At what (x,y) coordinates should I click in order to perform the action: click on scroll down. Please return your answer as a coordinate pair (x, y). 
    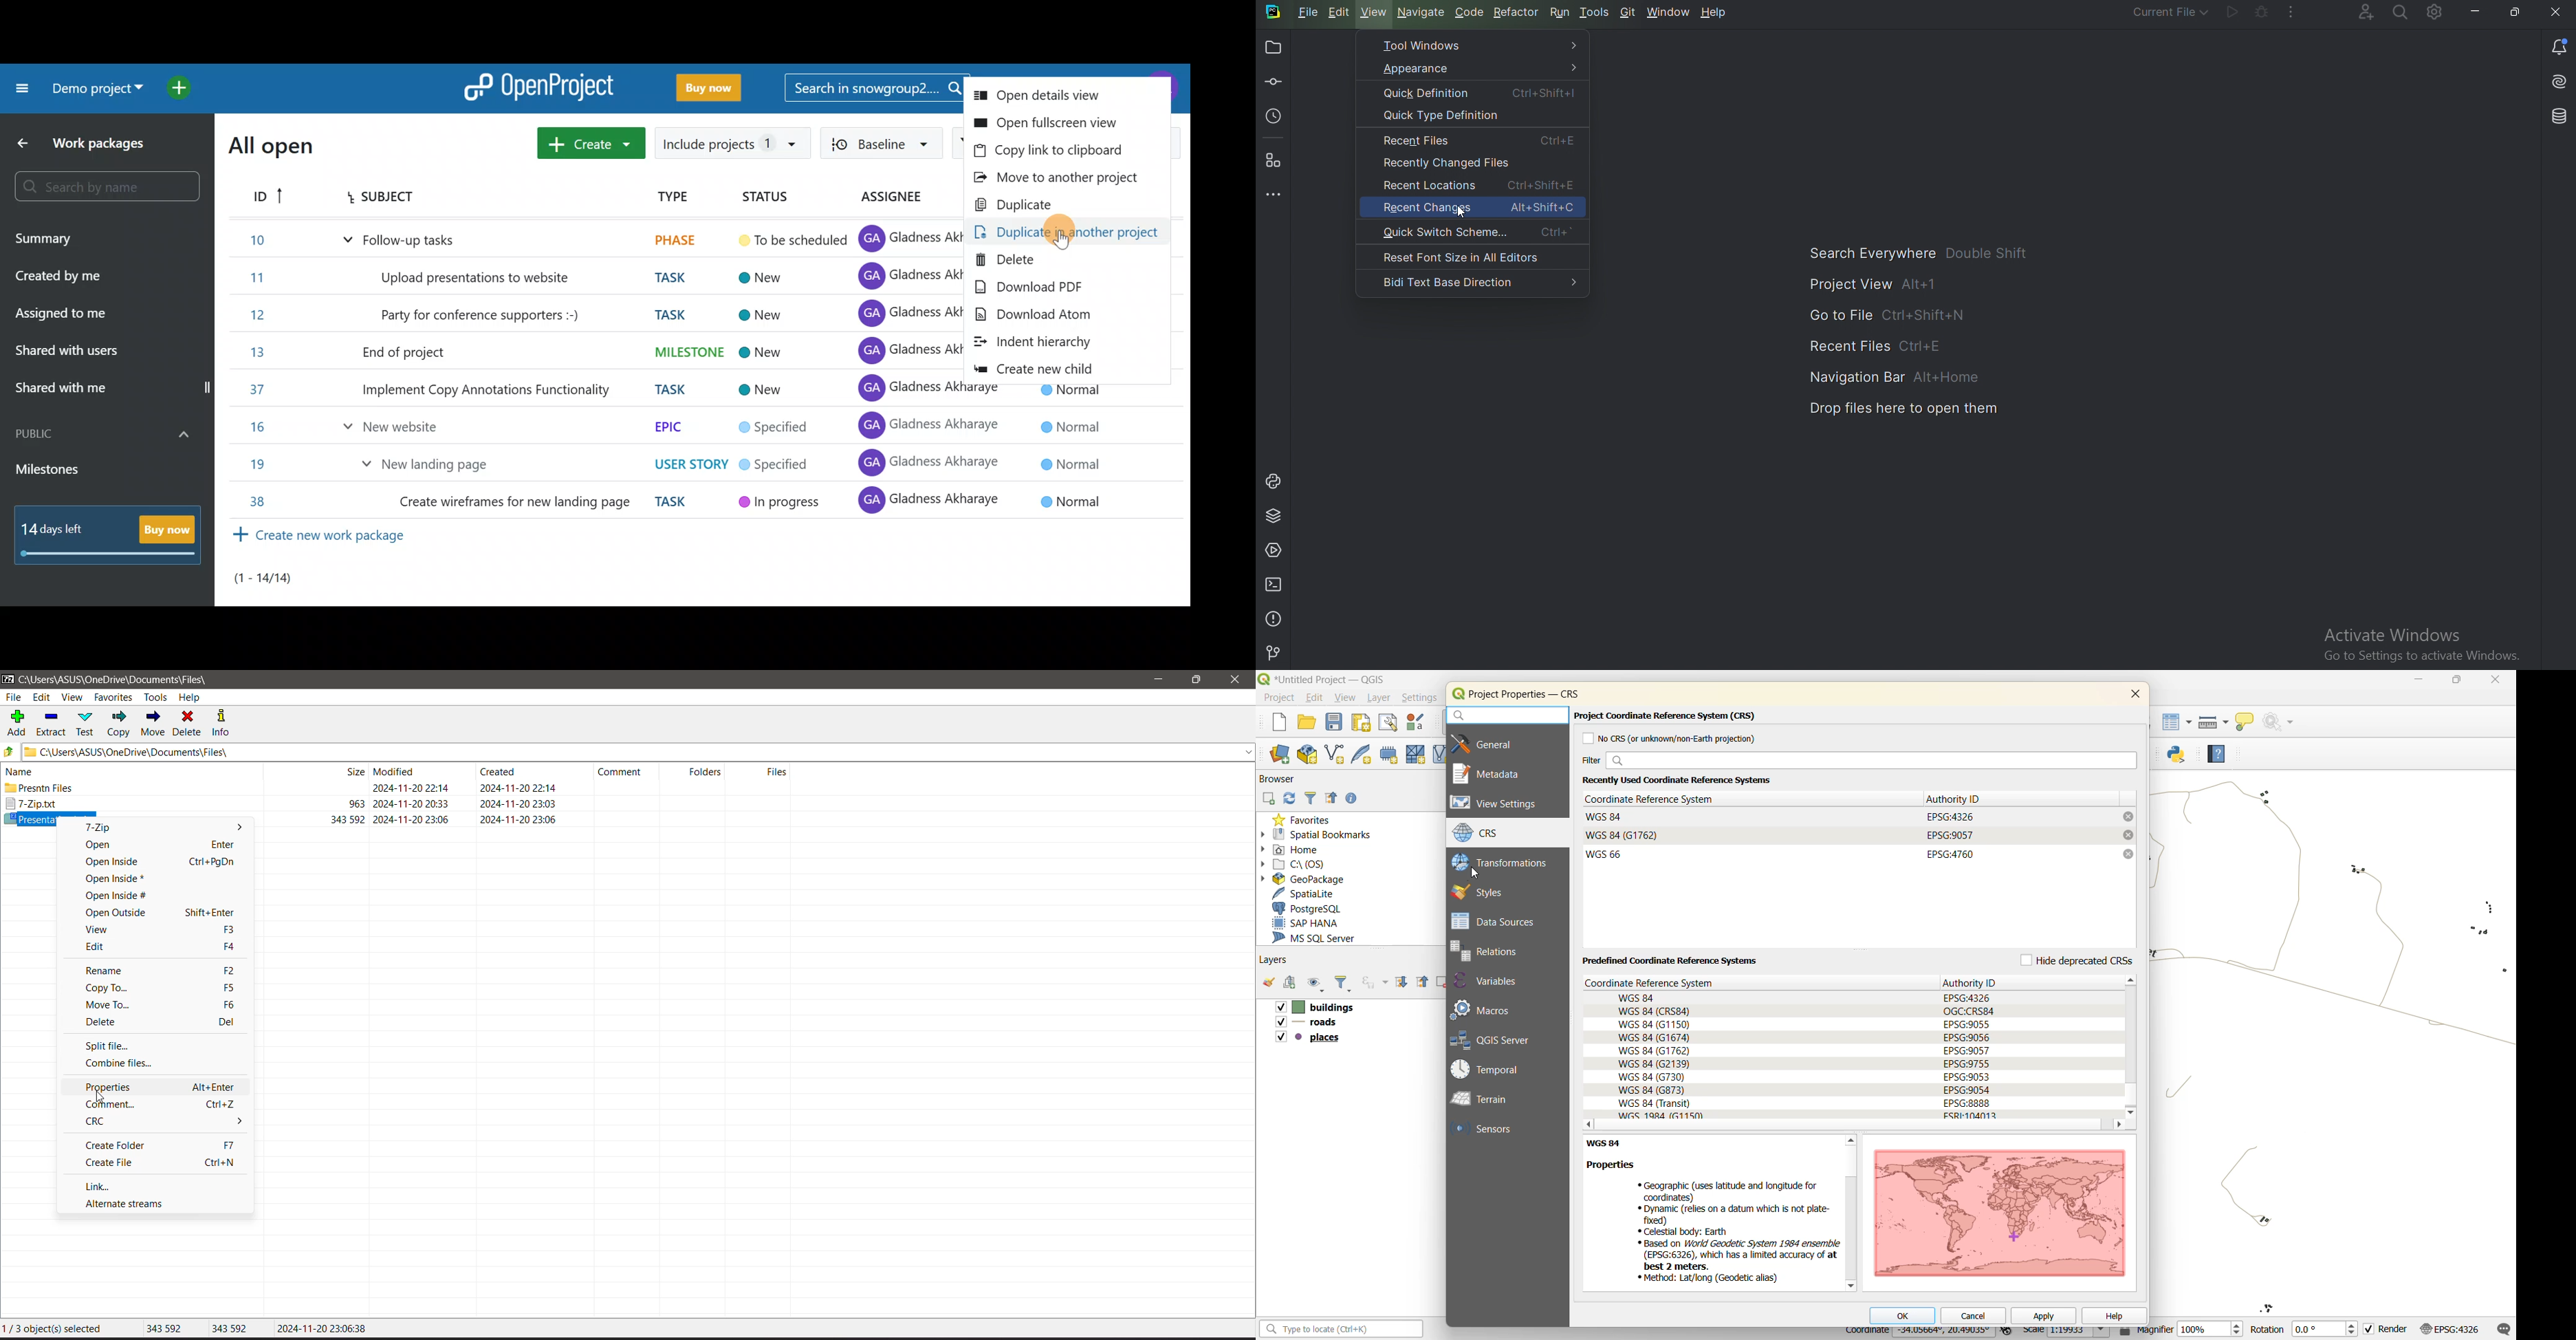
    Looking at the image, I should click on (1851, 1285).